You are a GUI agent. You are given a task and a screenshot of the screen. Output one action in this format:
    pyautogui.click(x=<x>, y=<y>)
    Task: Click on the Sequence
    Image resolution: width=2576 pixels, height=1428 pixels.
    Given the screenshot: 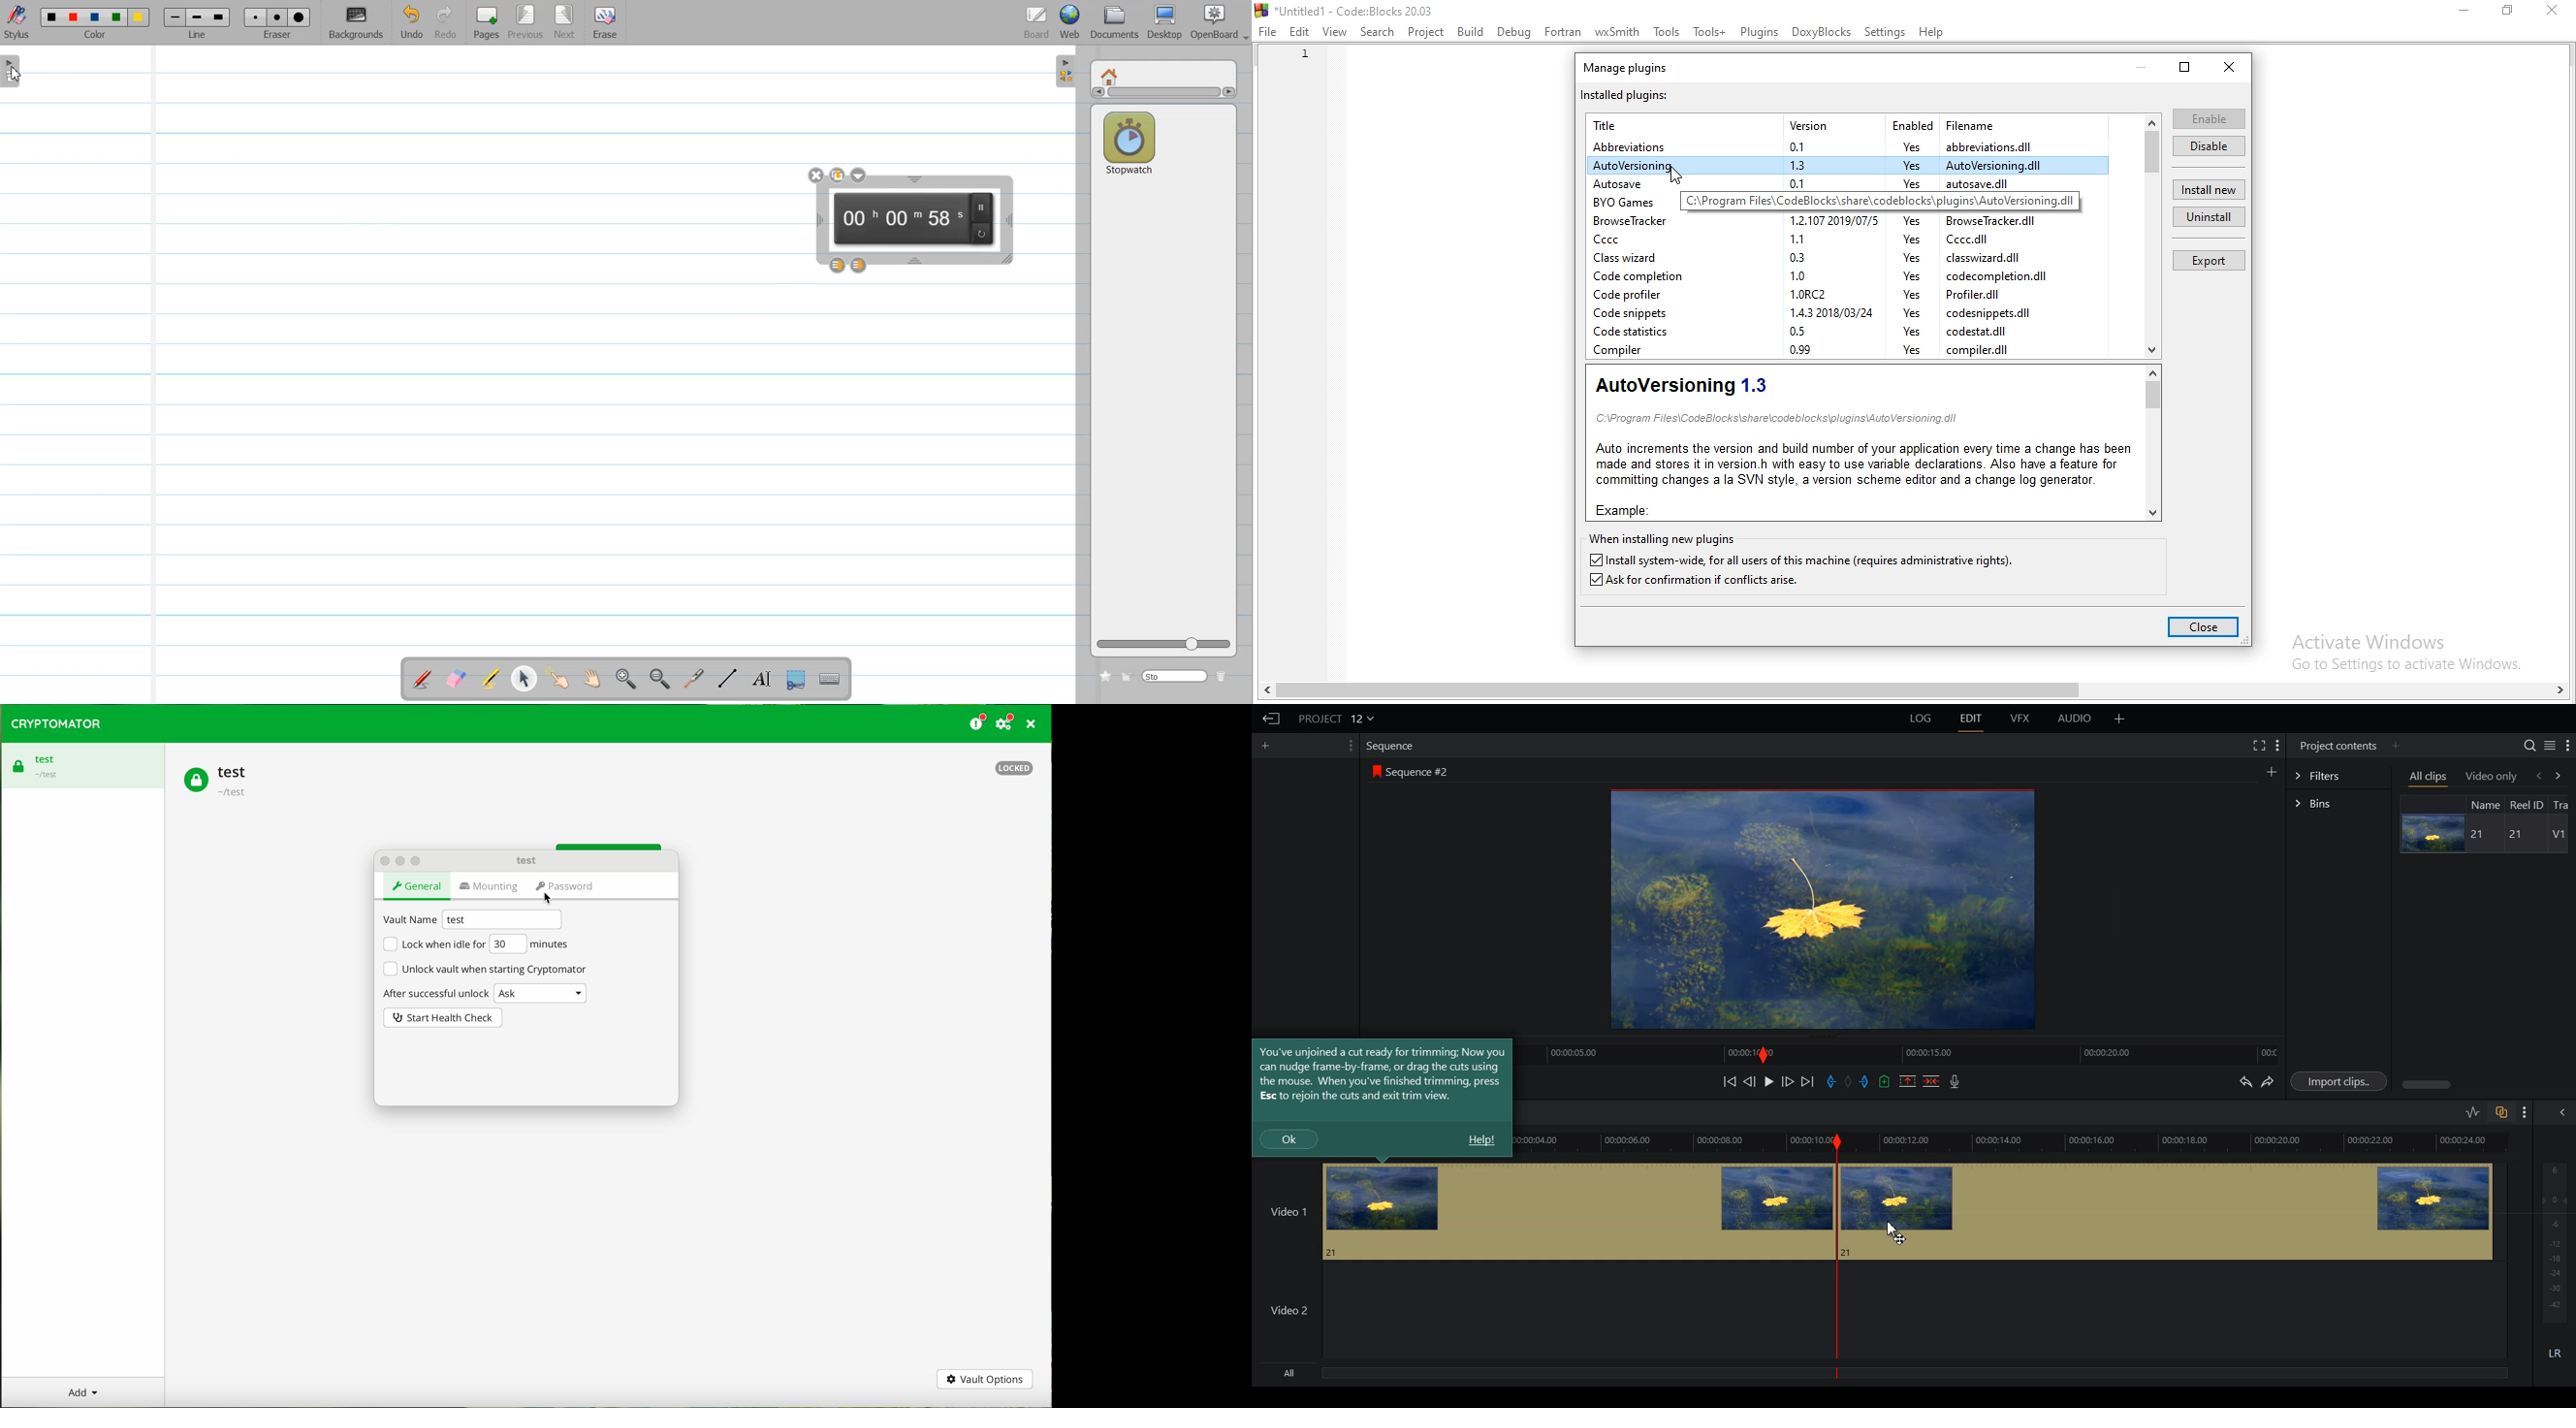 What is the action you would take?
    pyautogui.click(x=1392, y=747)
    